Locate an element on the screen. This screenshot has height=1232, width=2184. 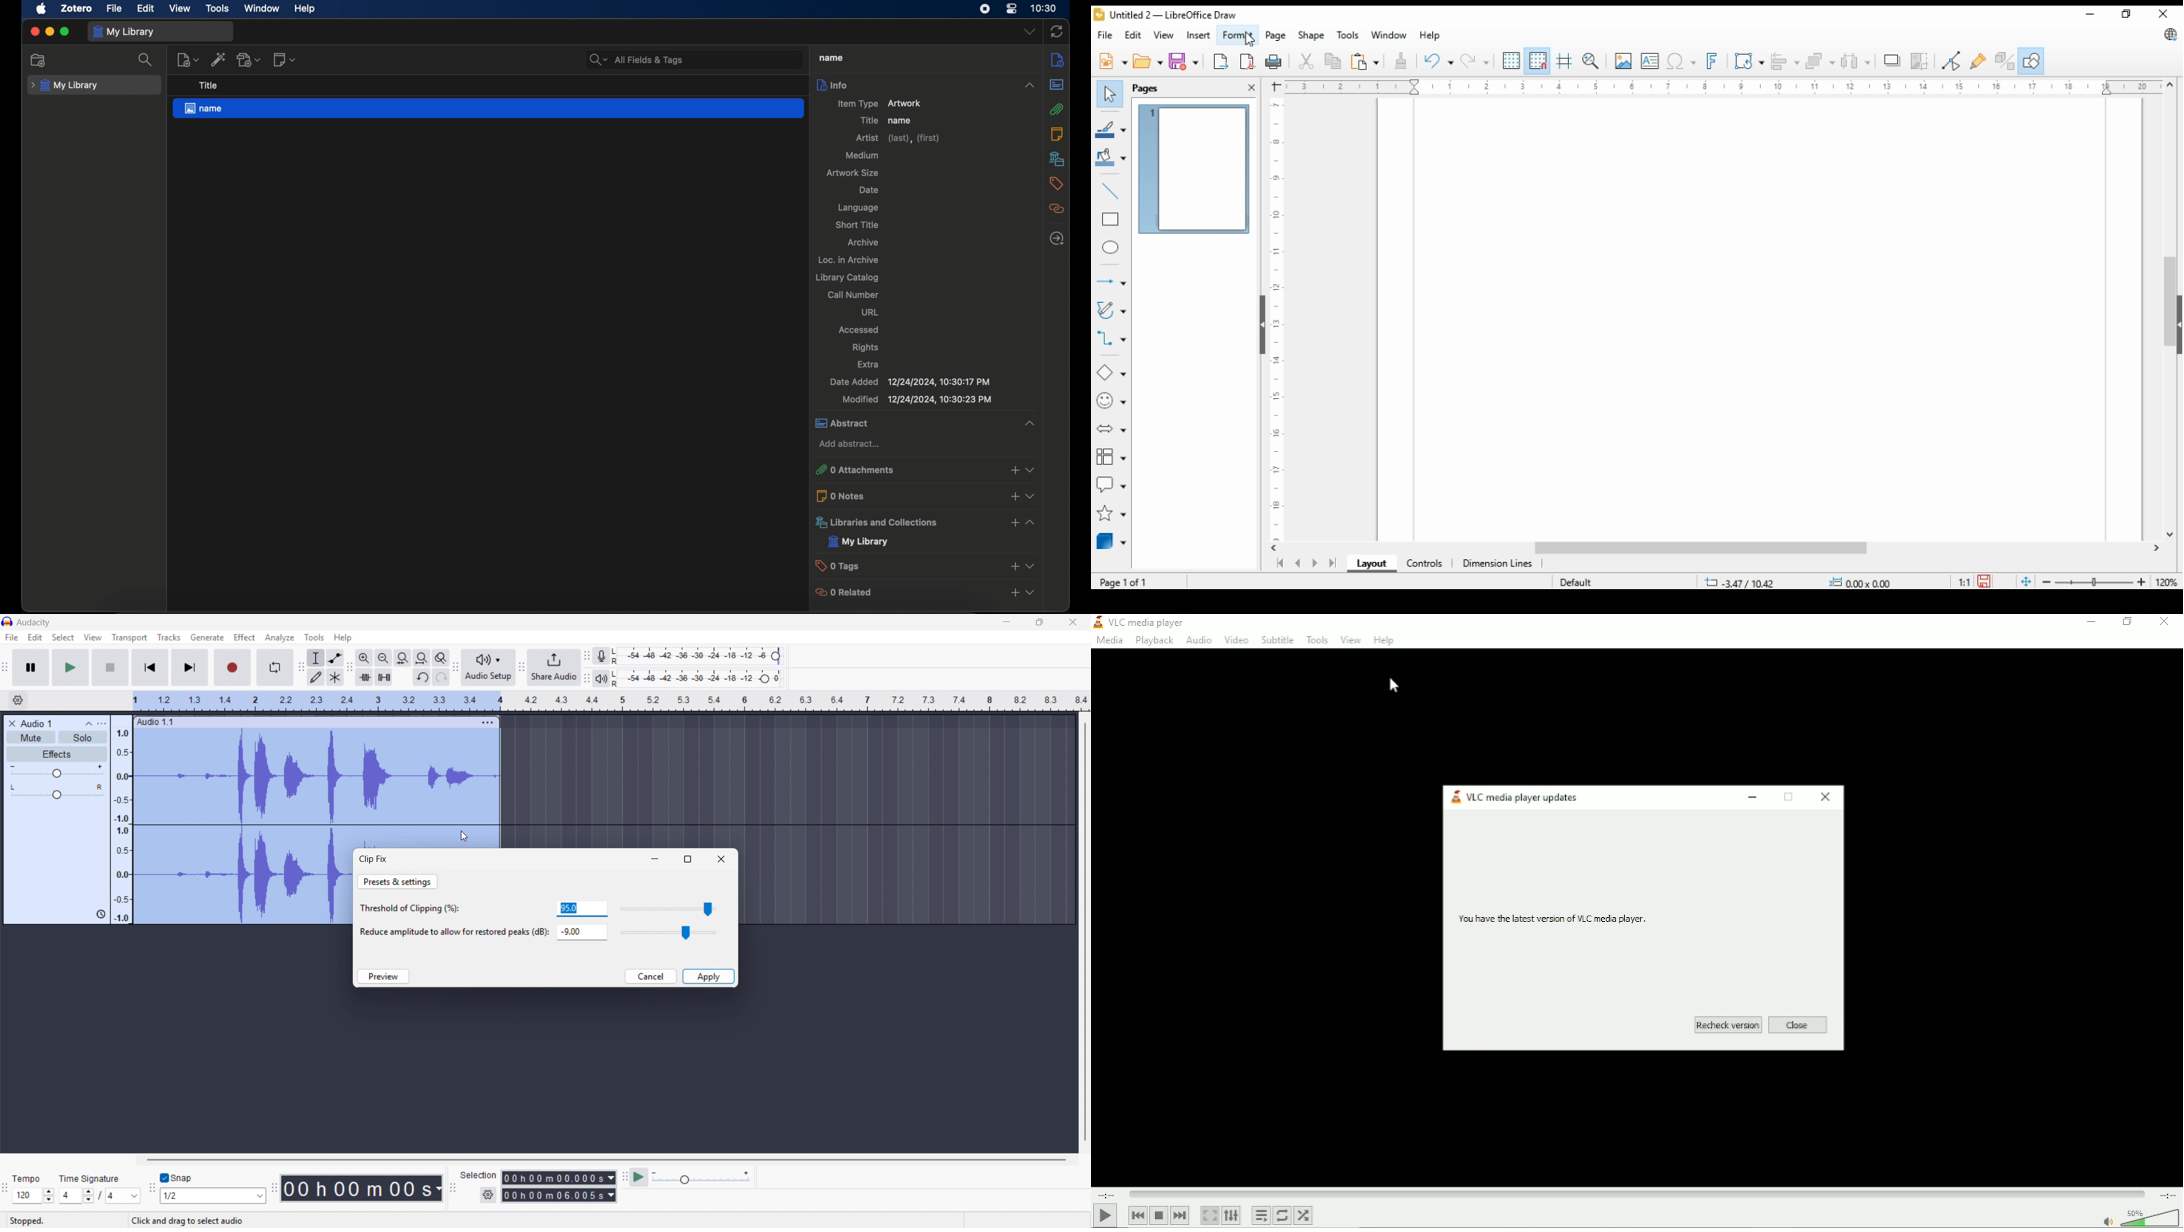
Transport toolbar  is located at coordinates (5, 669).